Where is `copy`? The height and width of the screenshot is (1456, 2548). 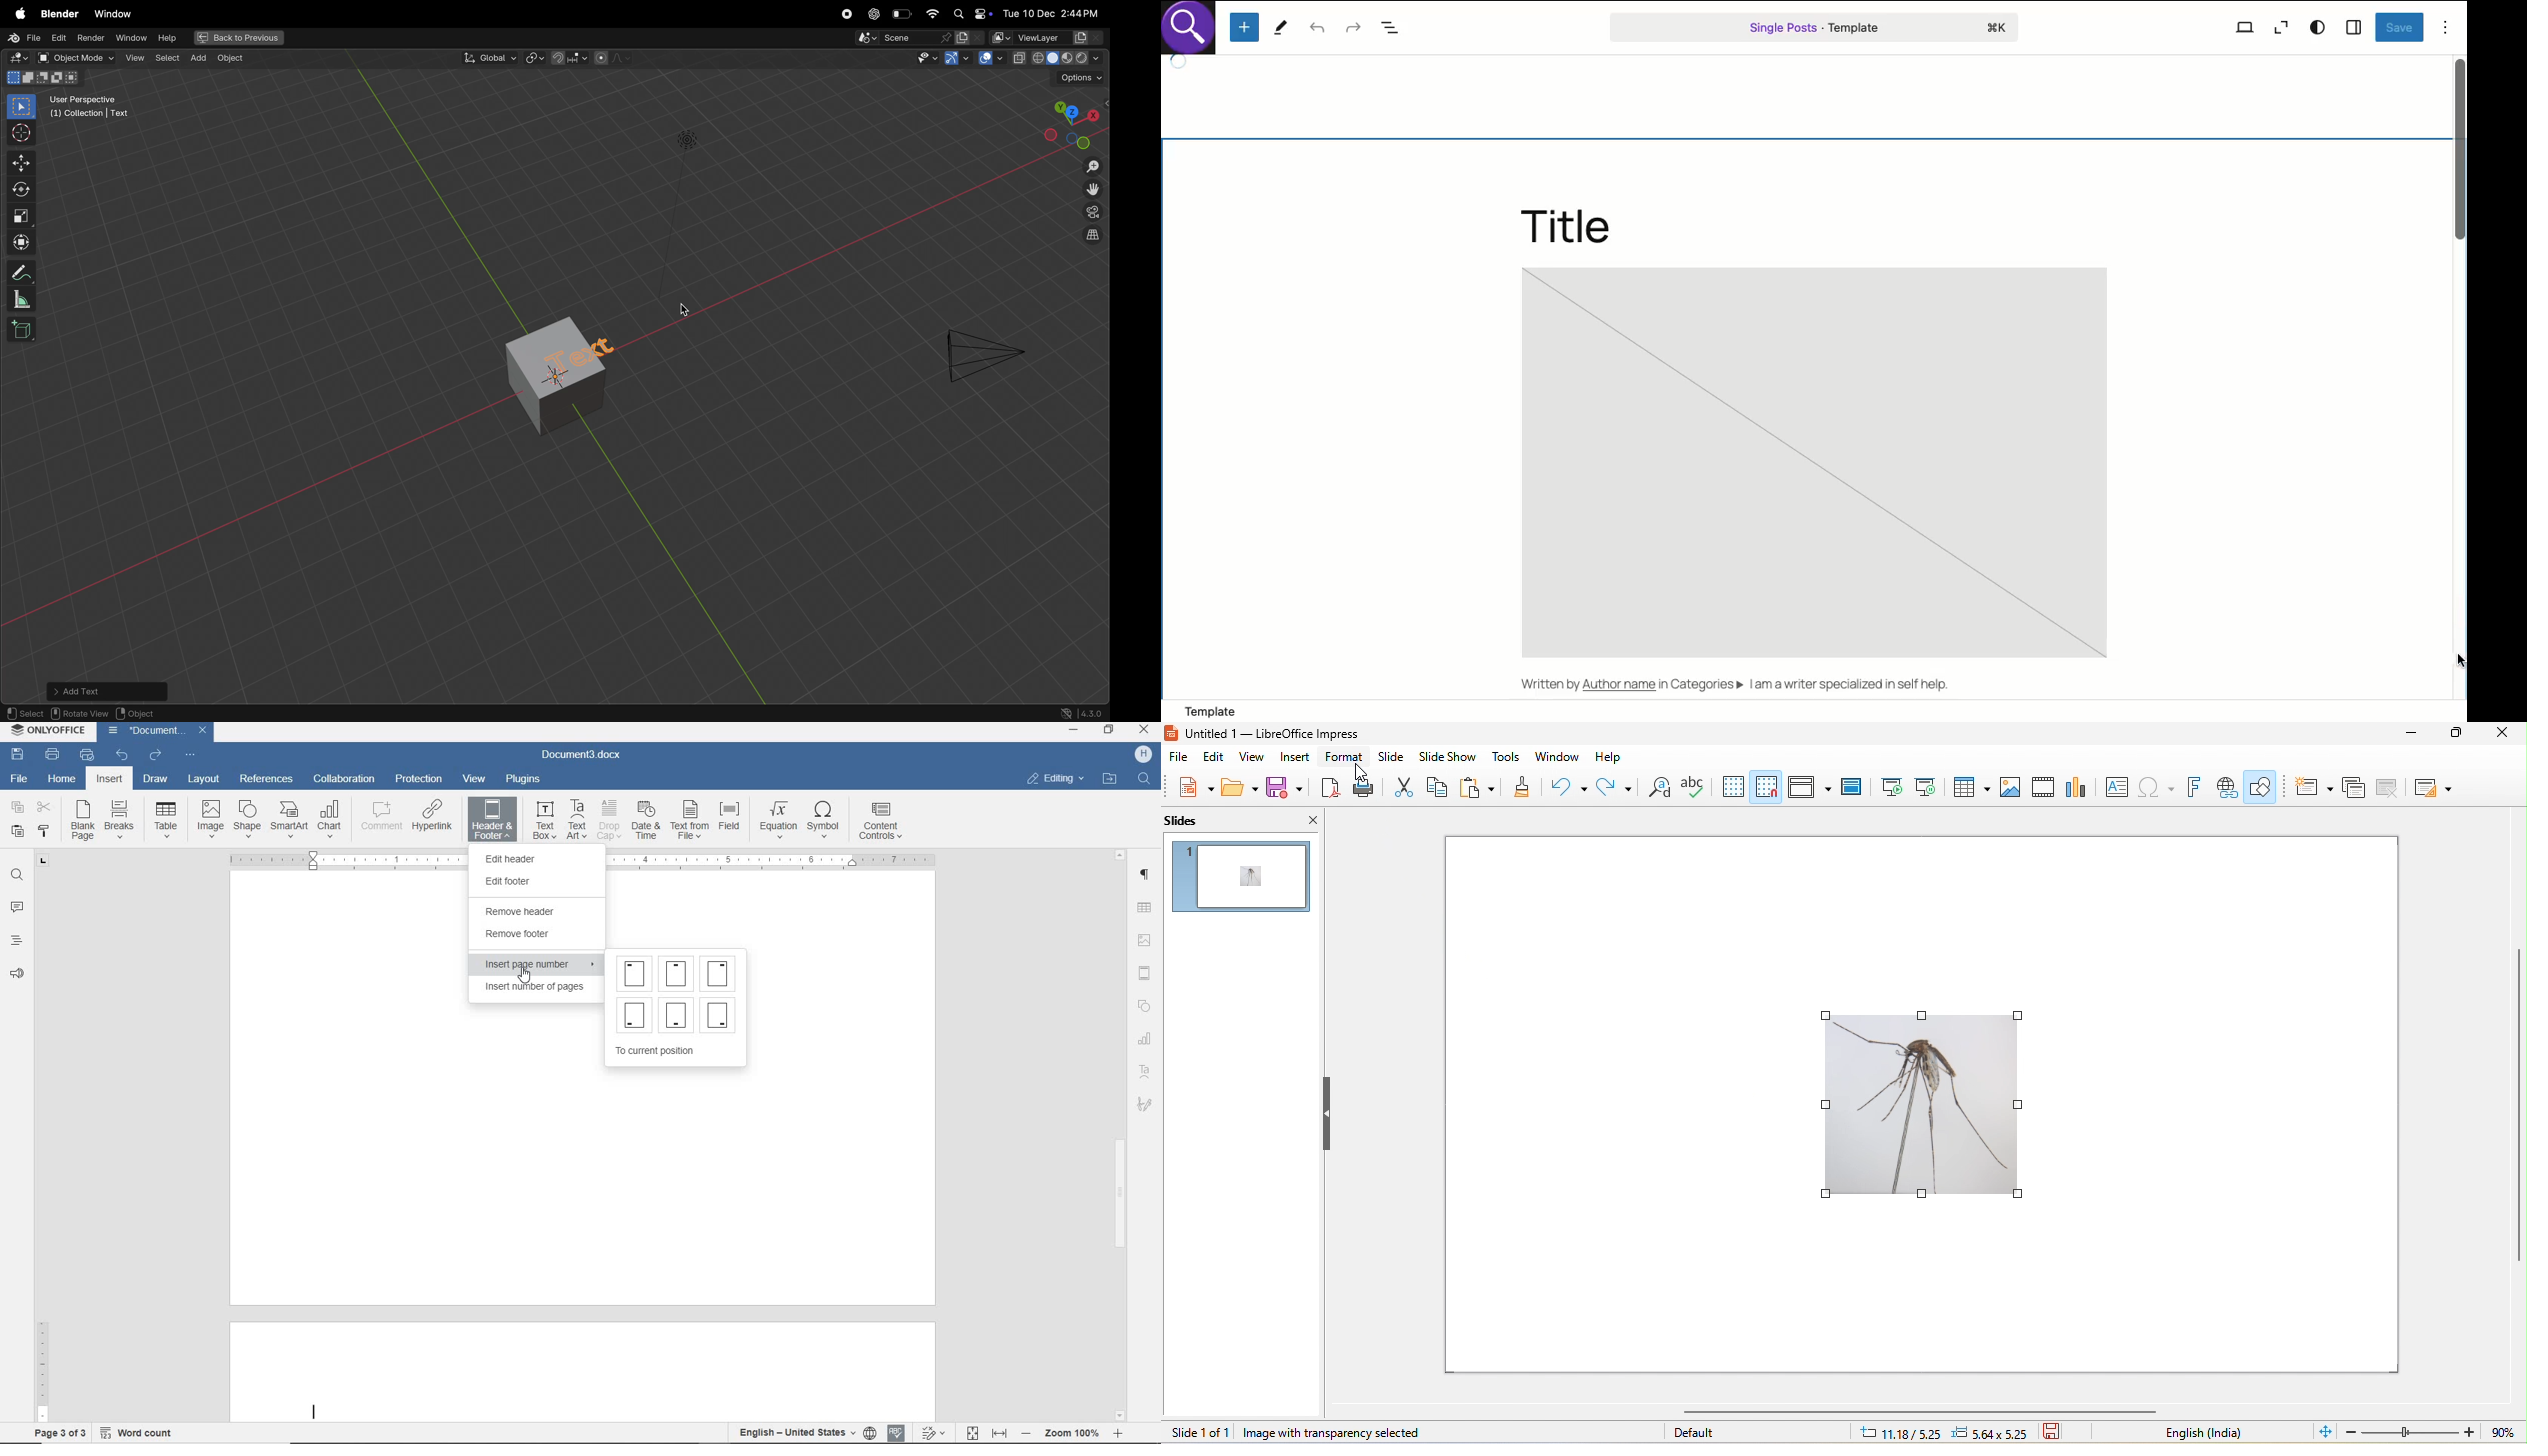
copy is located at coordinates (1443, 787).